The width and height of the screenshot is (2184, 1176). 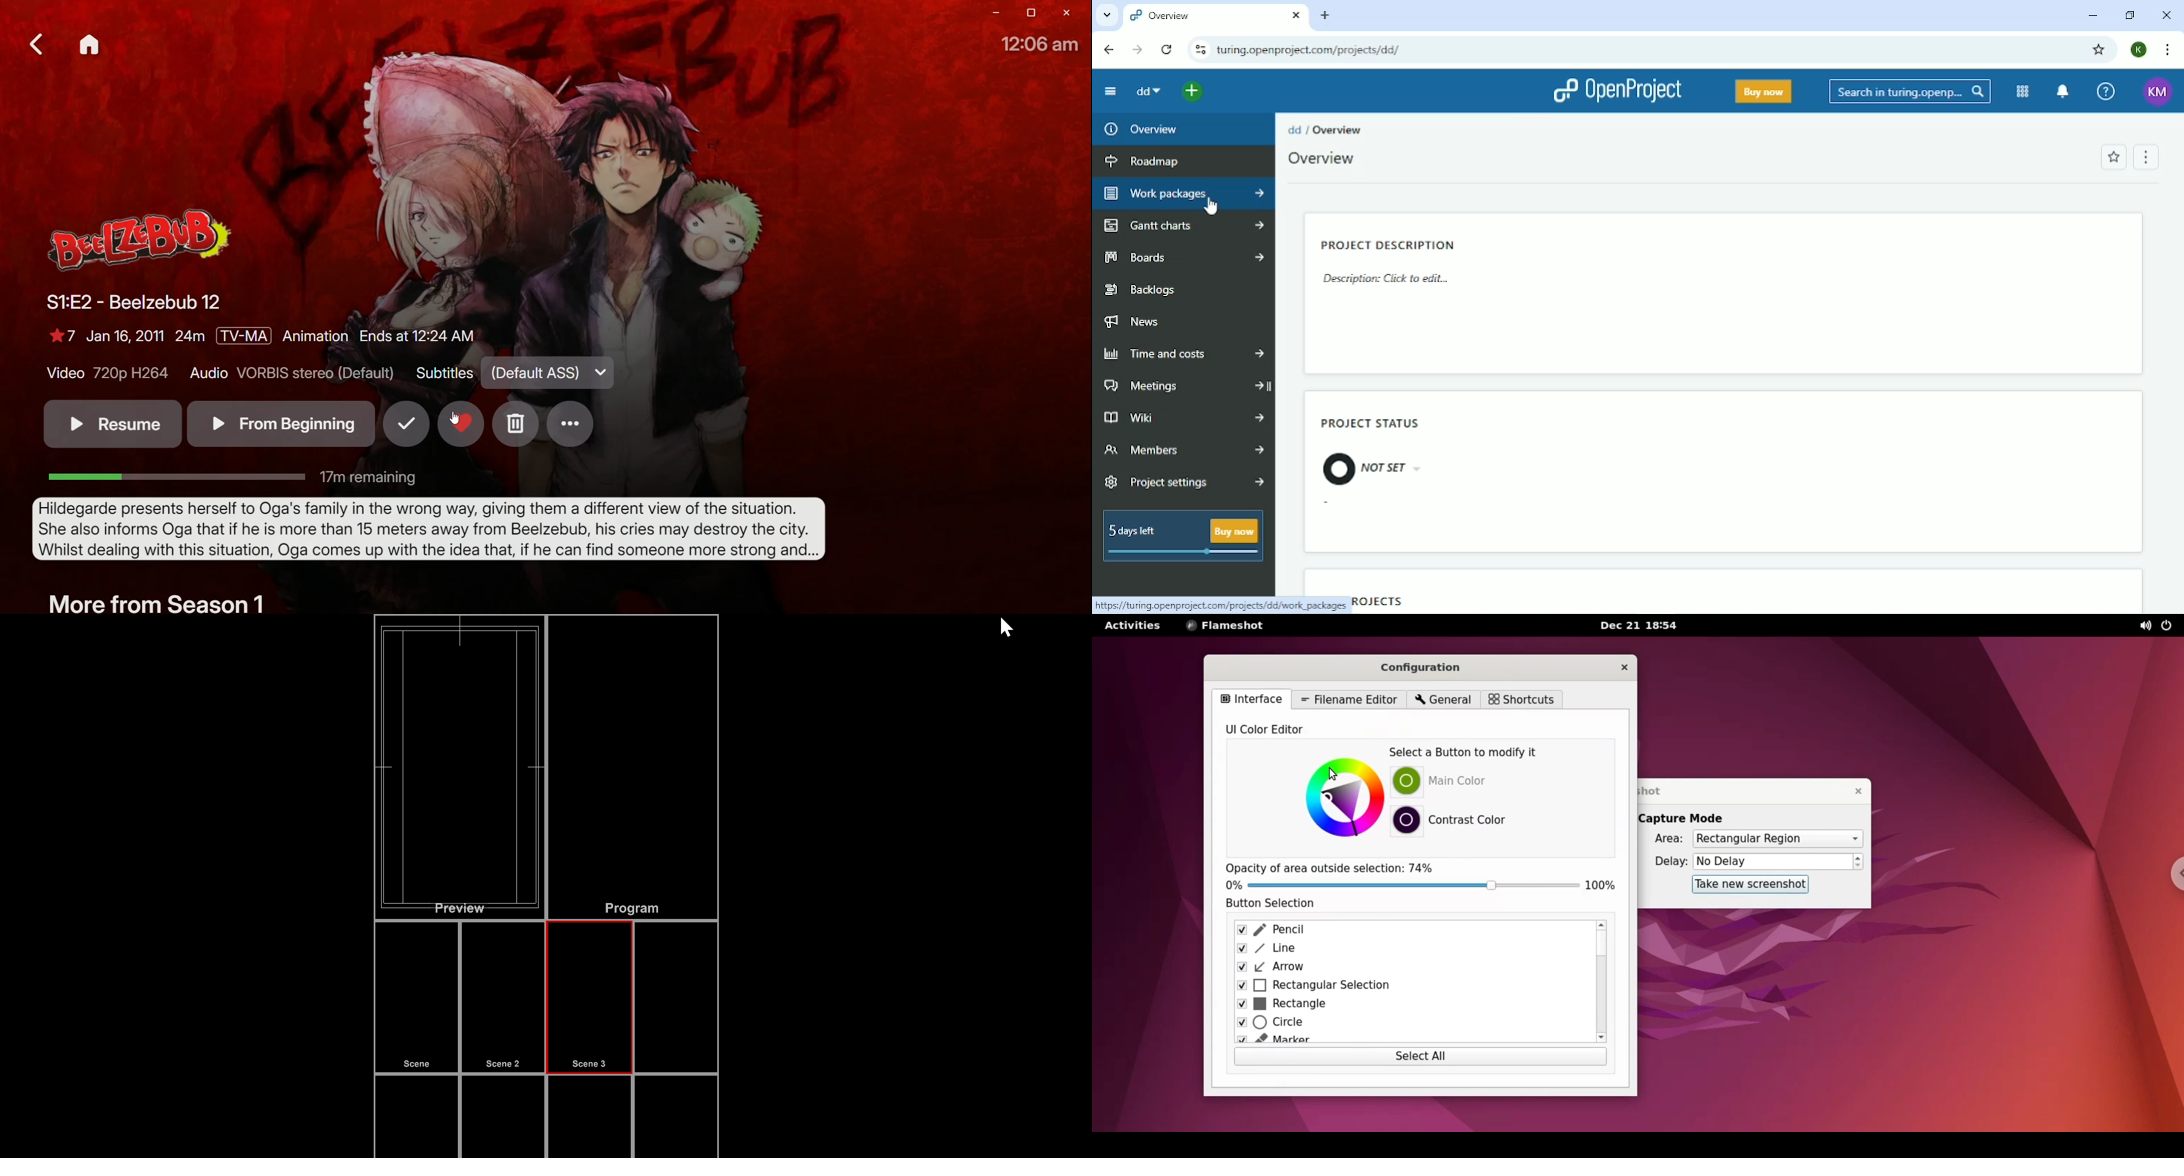 What do you see at coordinates (1311, 48) in the screenshot?
I see `Site` at bounding box center [1311, 48].